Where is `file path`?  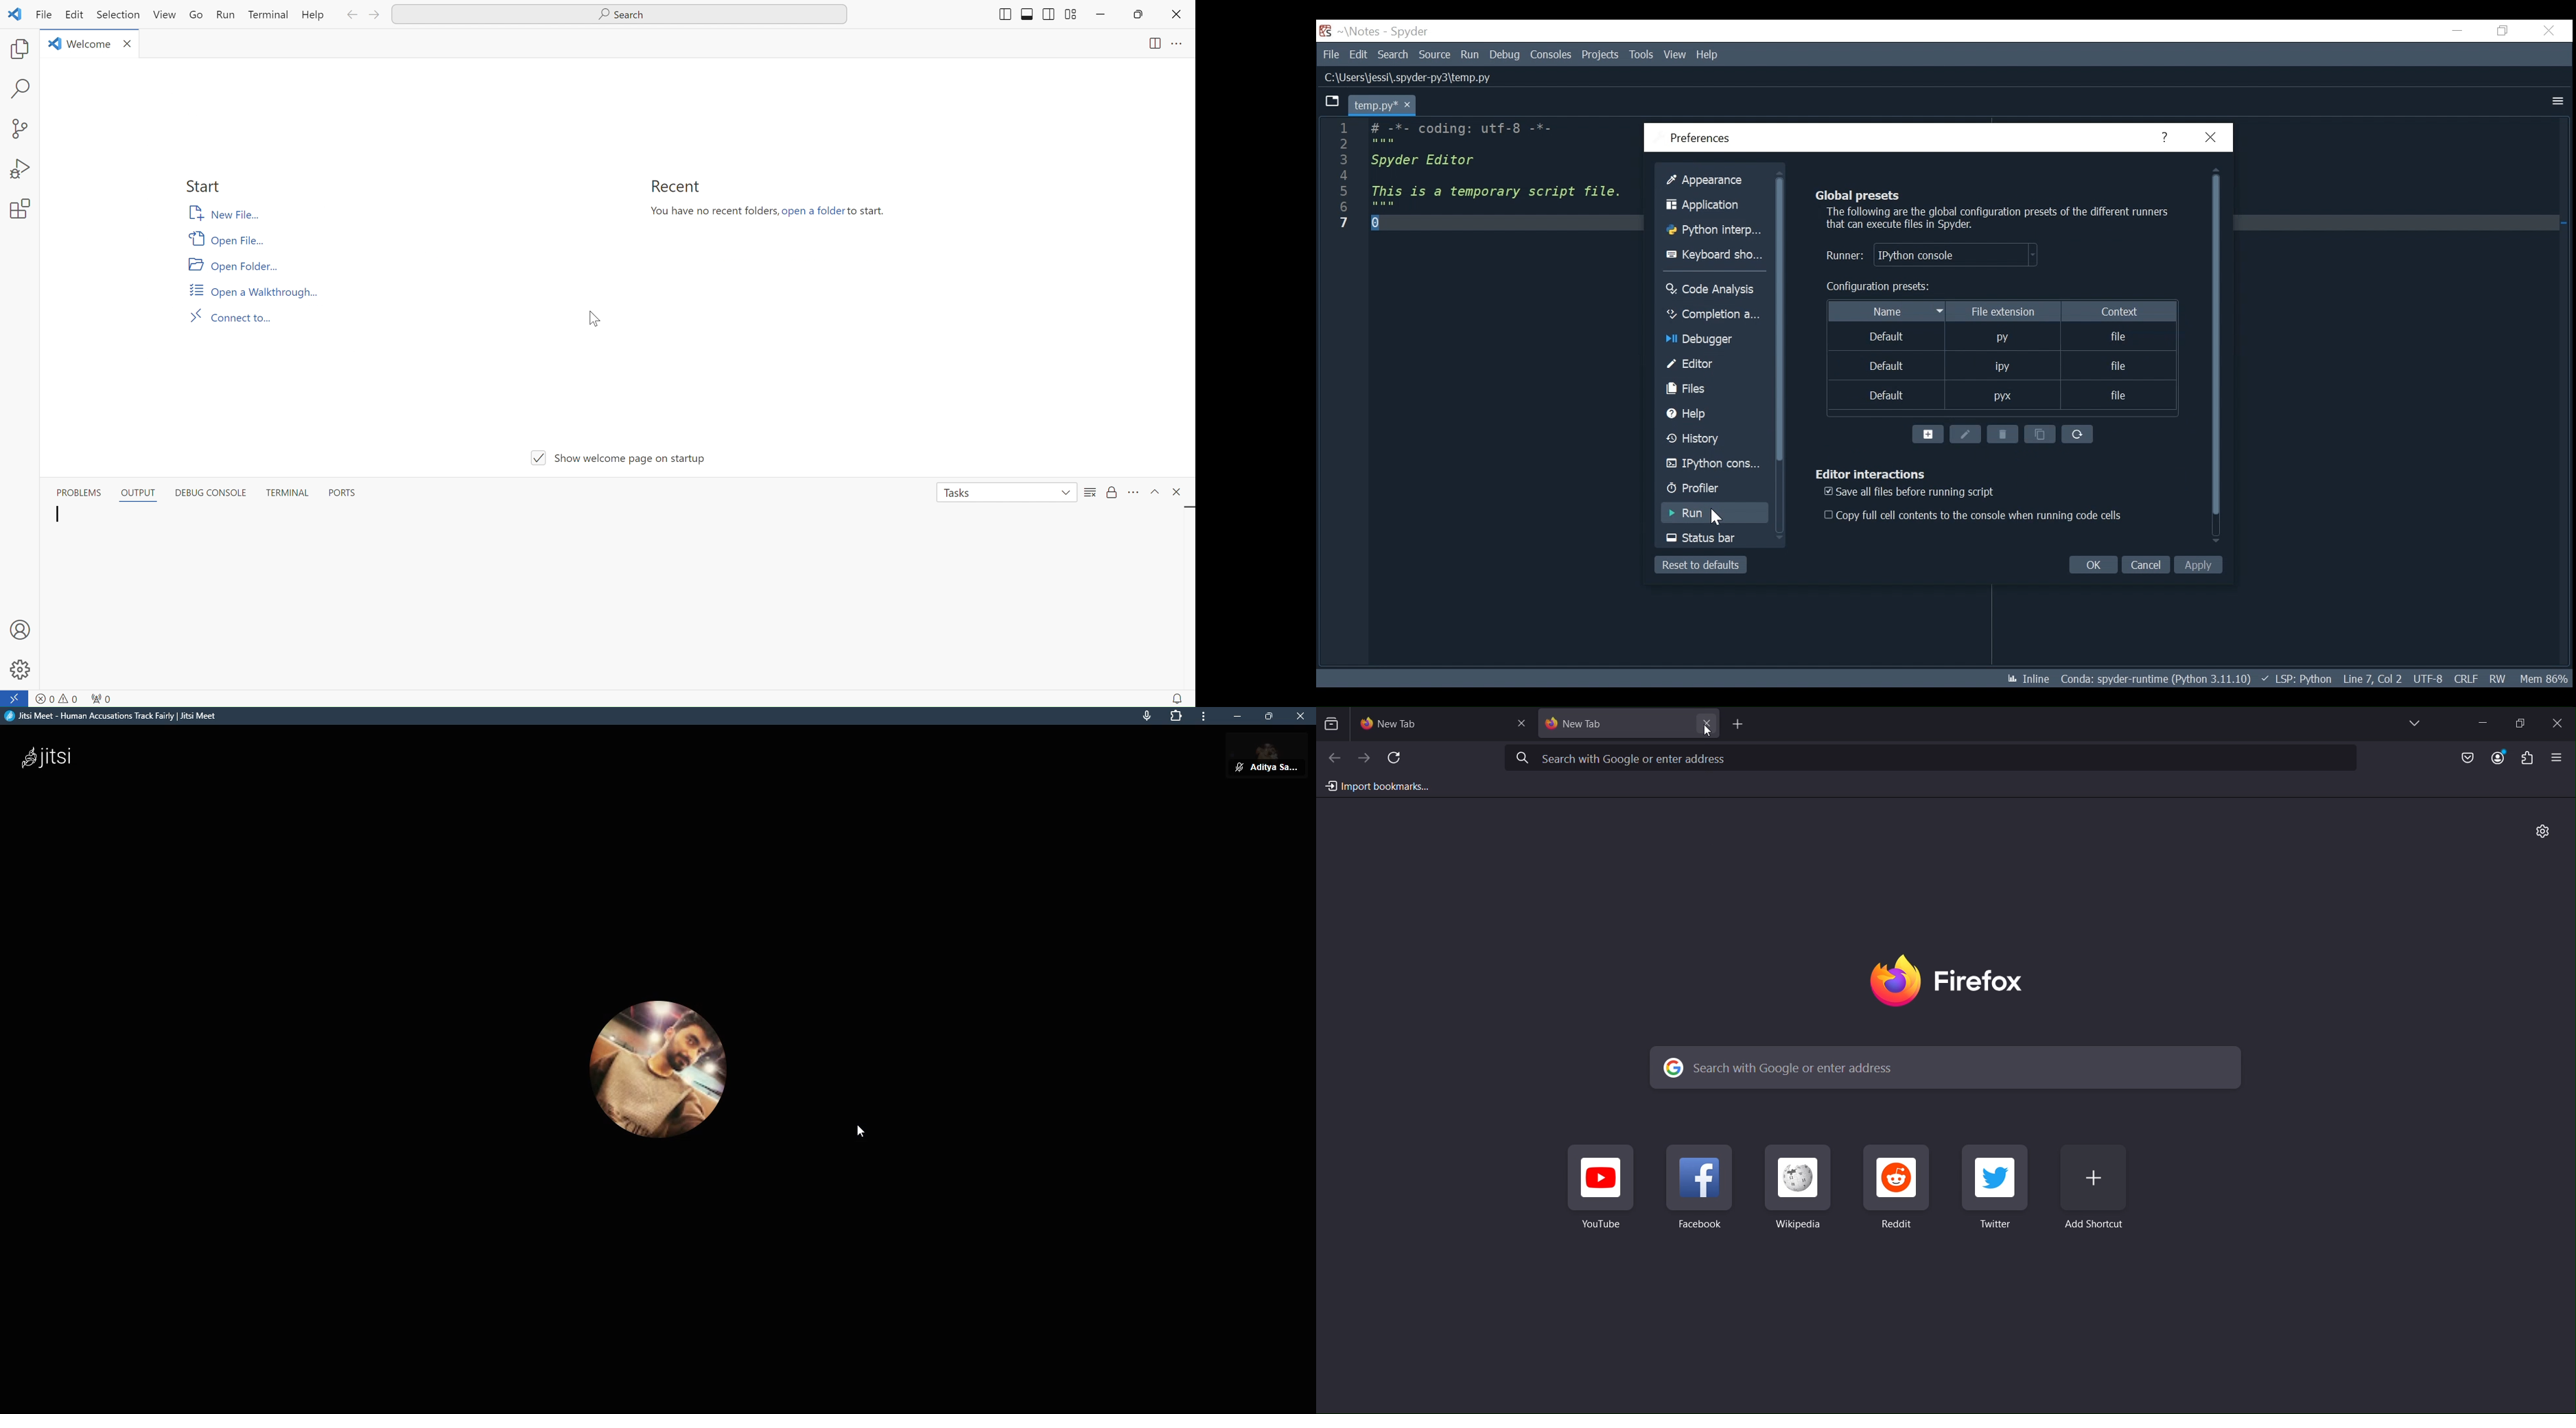
file path is located at coordinates (1408, 78).